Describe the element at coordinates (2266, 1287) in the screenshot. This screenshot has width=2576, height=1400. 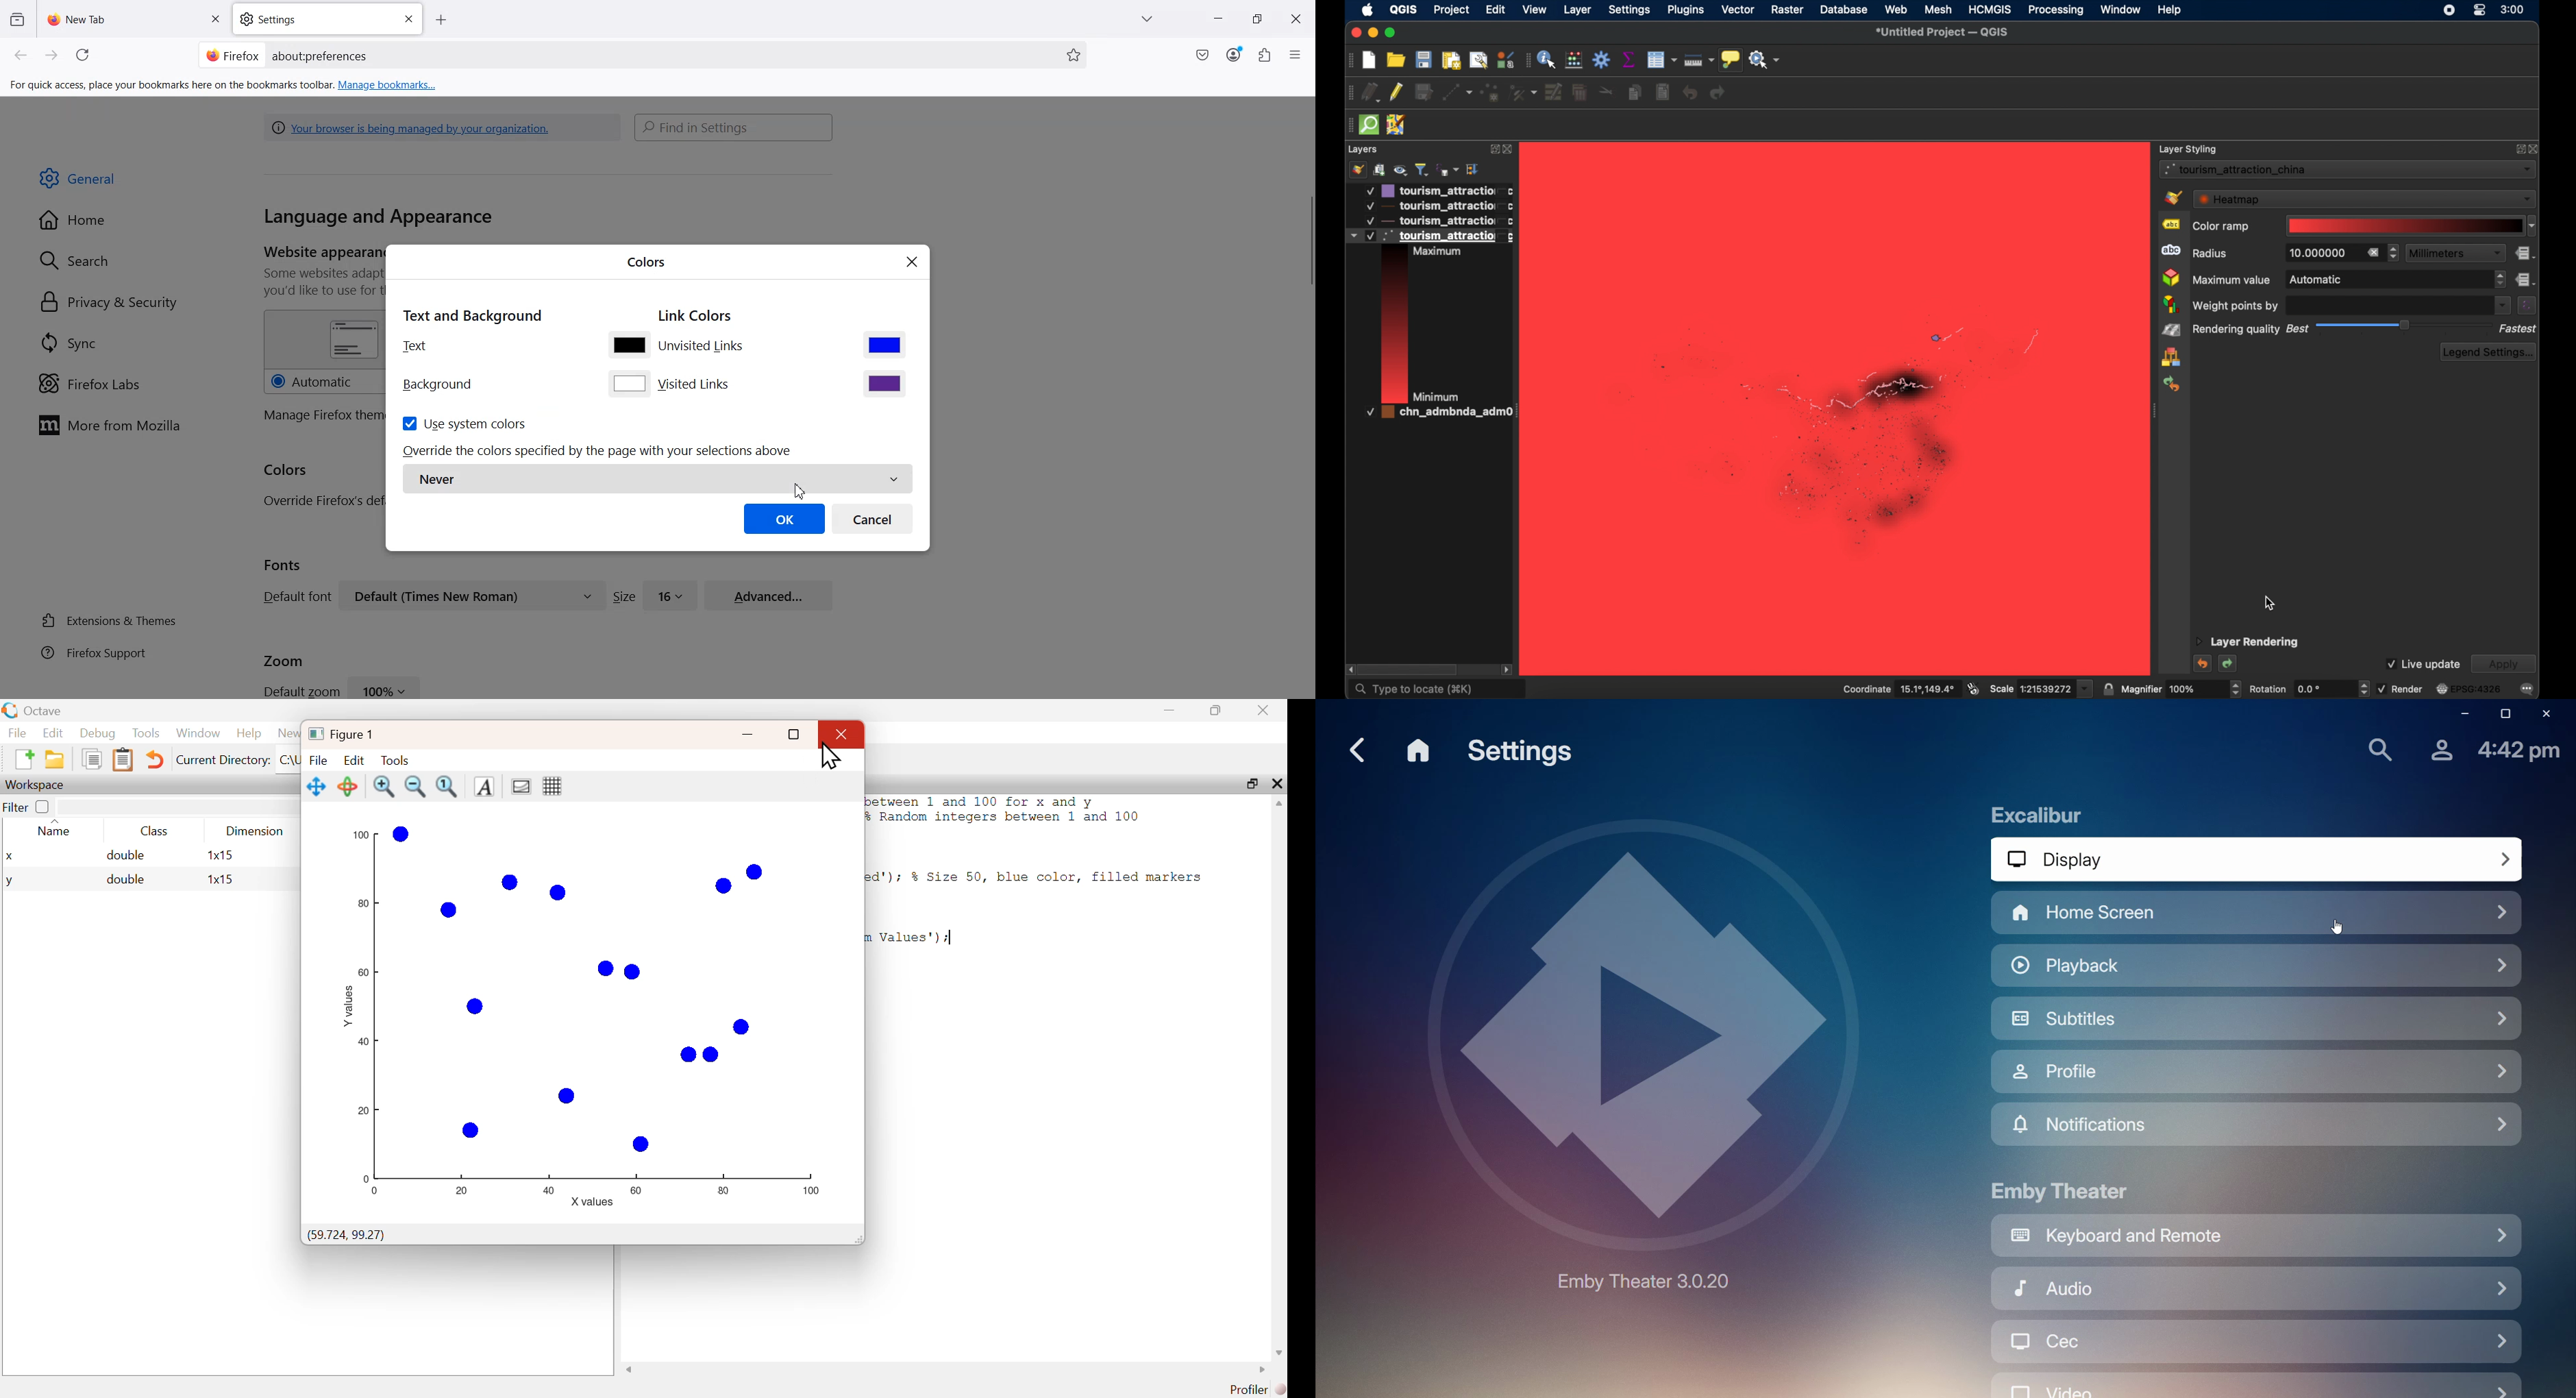
I see `Audio` at that location.